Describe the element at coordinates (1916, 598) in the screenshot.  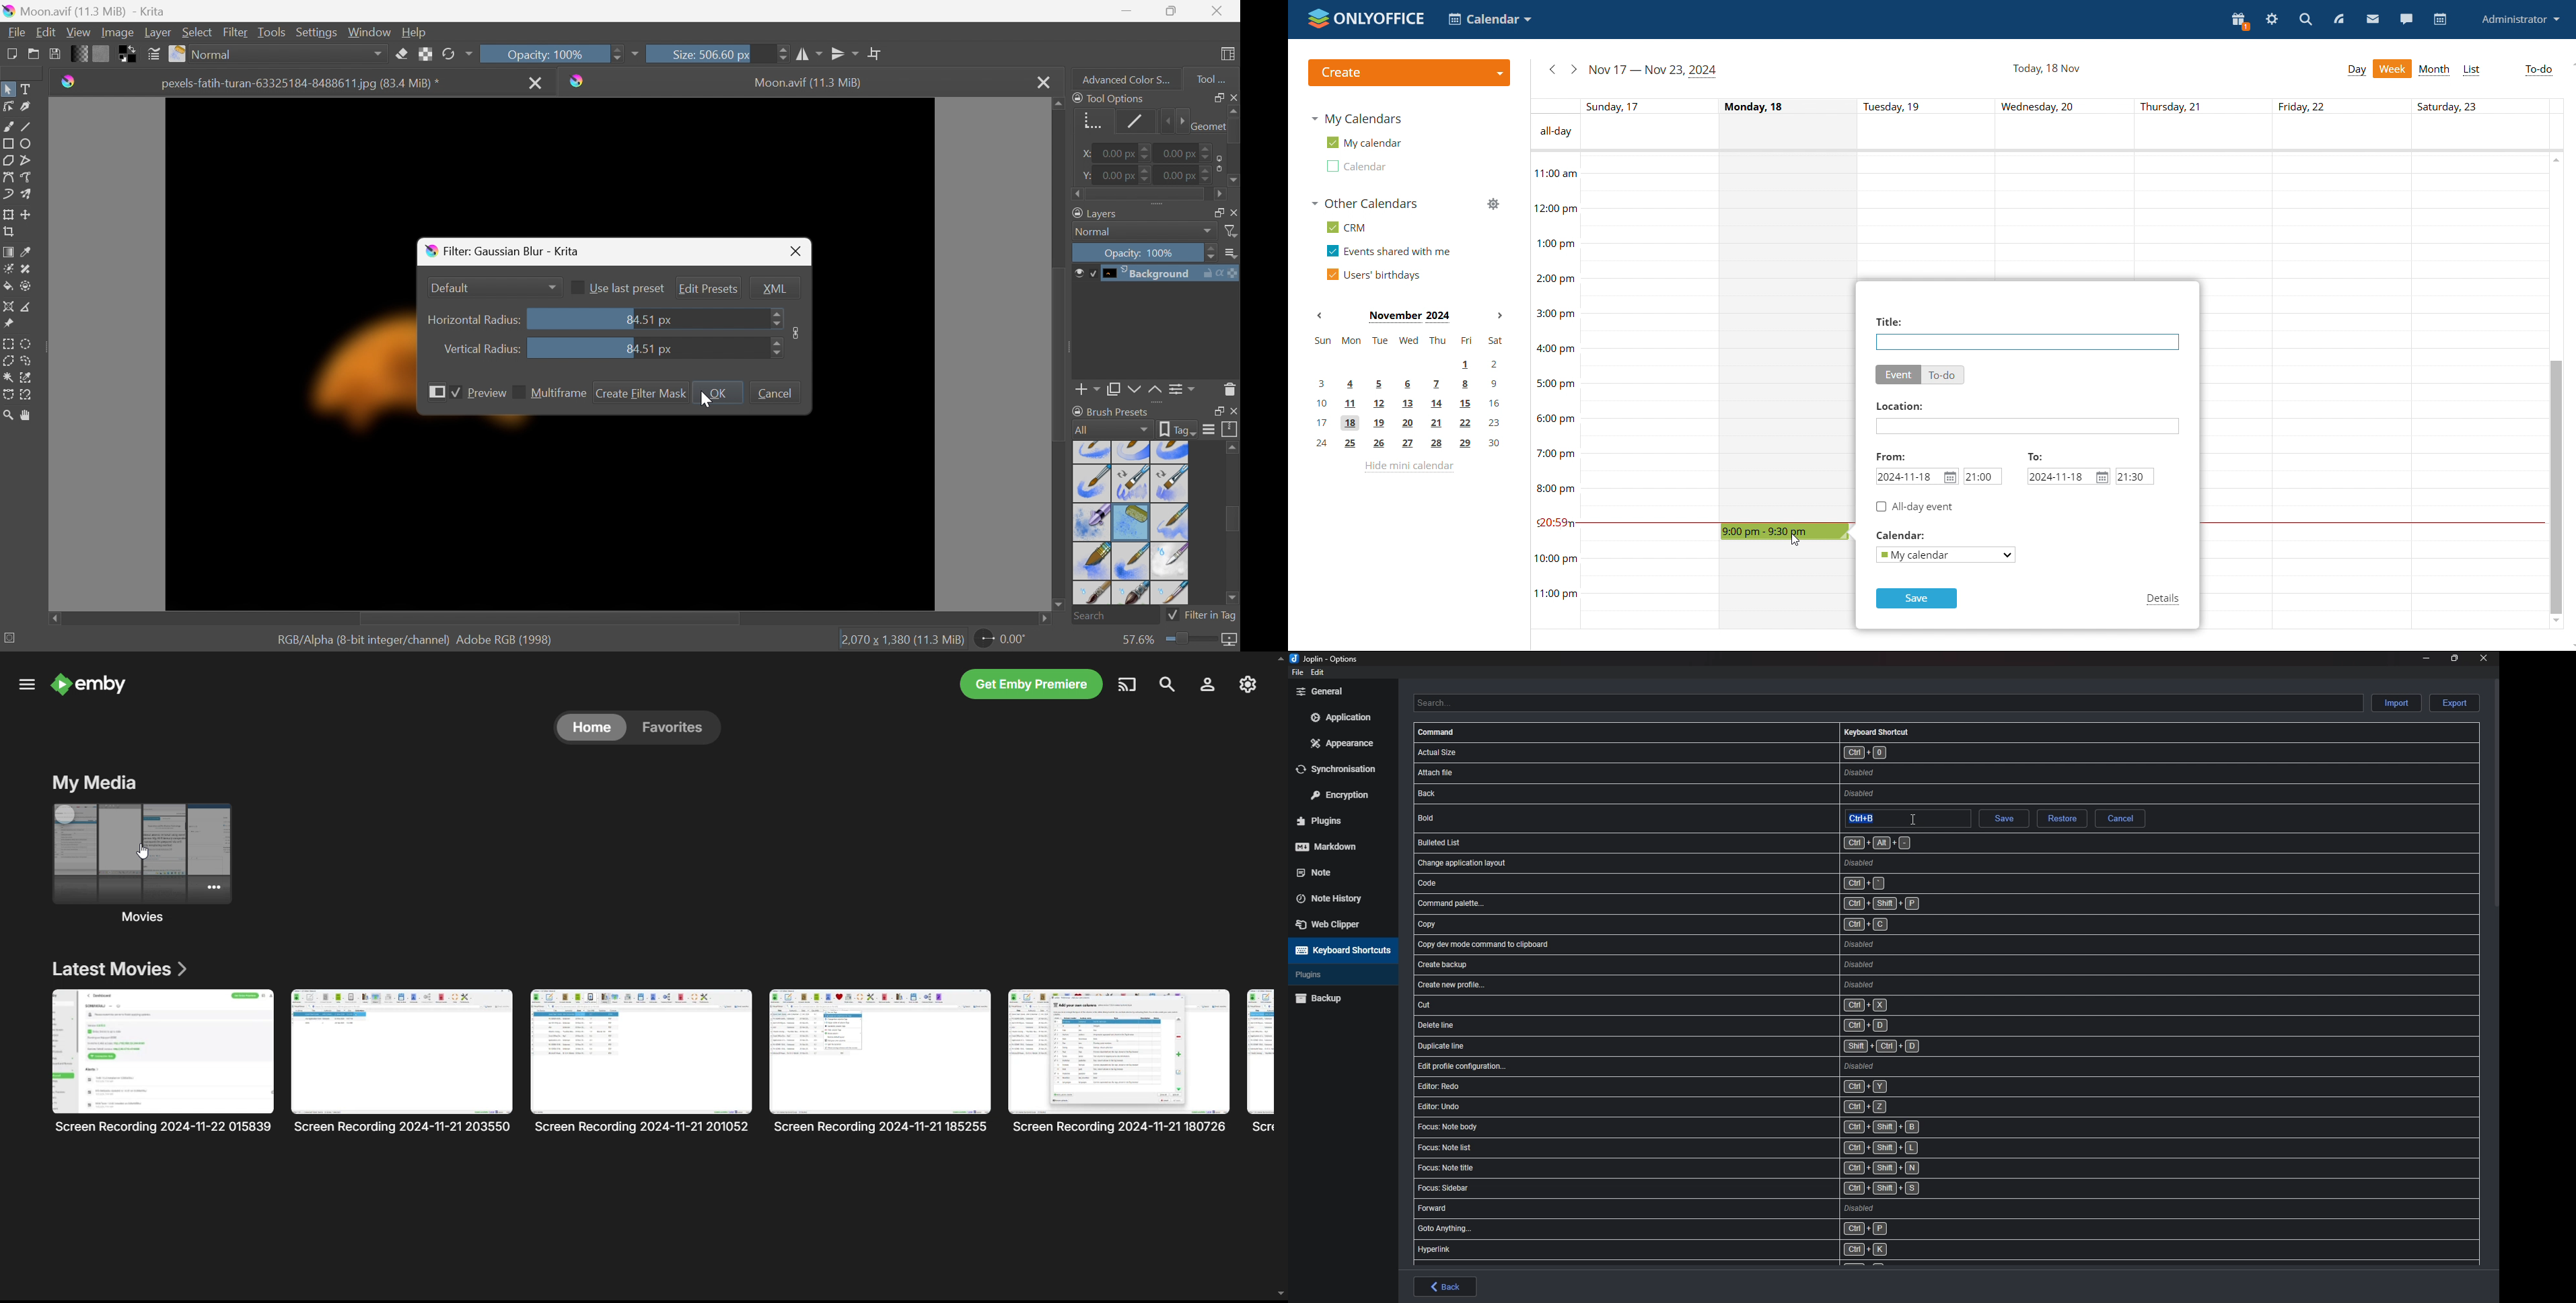
I see `save` at that location.